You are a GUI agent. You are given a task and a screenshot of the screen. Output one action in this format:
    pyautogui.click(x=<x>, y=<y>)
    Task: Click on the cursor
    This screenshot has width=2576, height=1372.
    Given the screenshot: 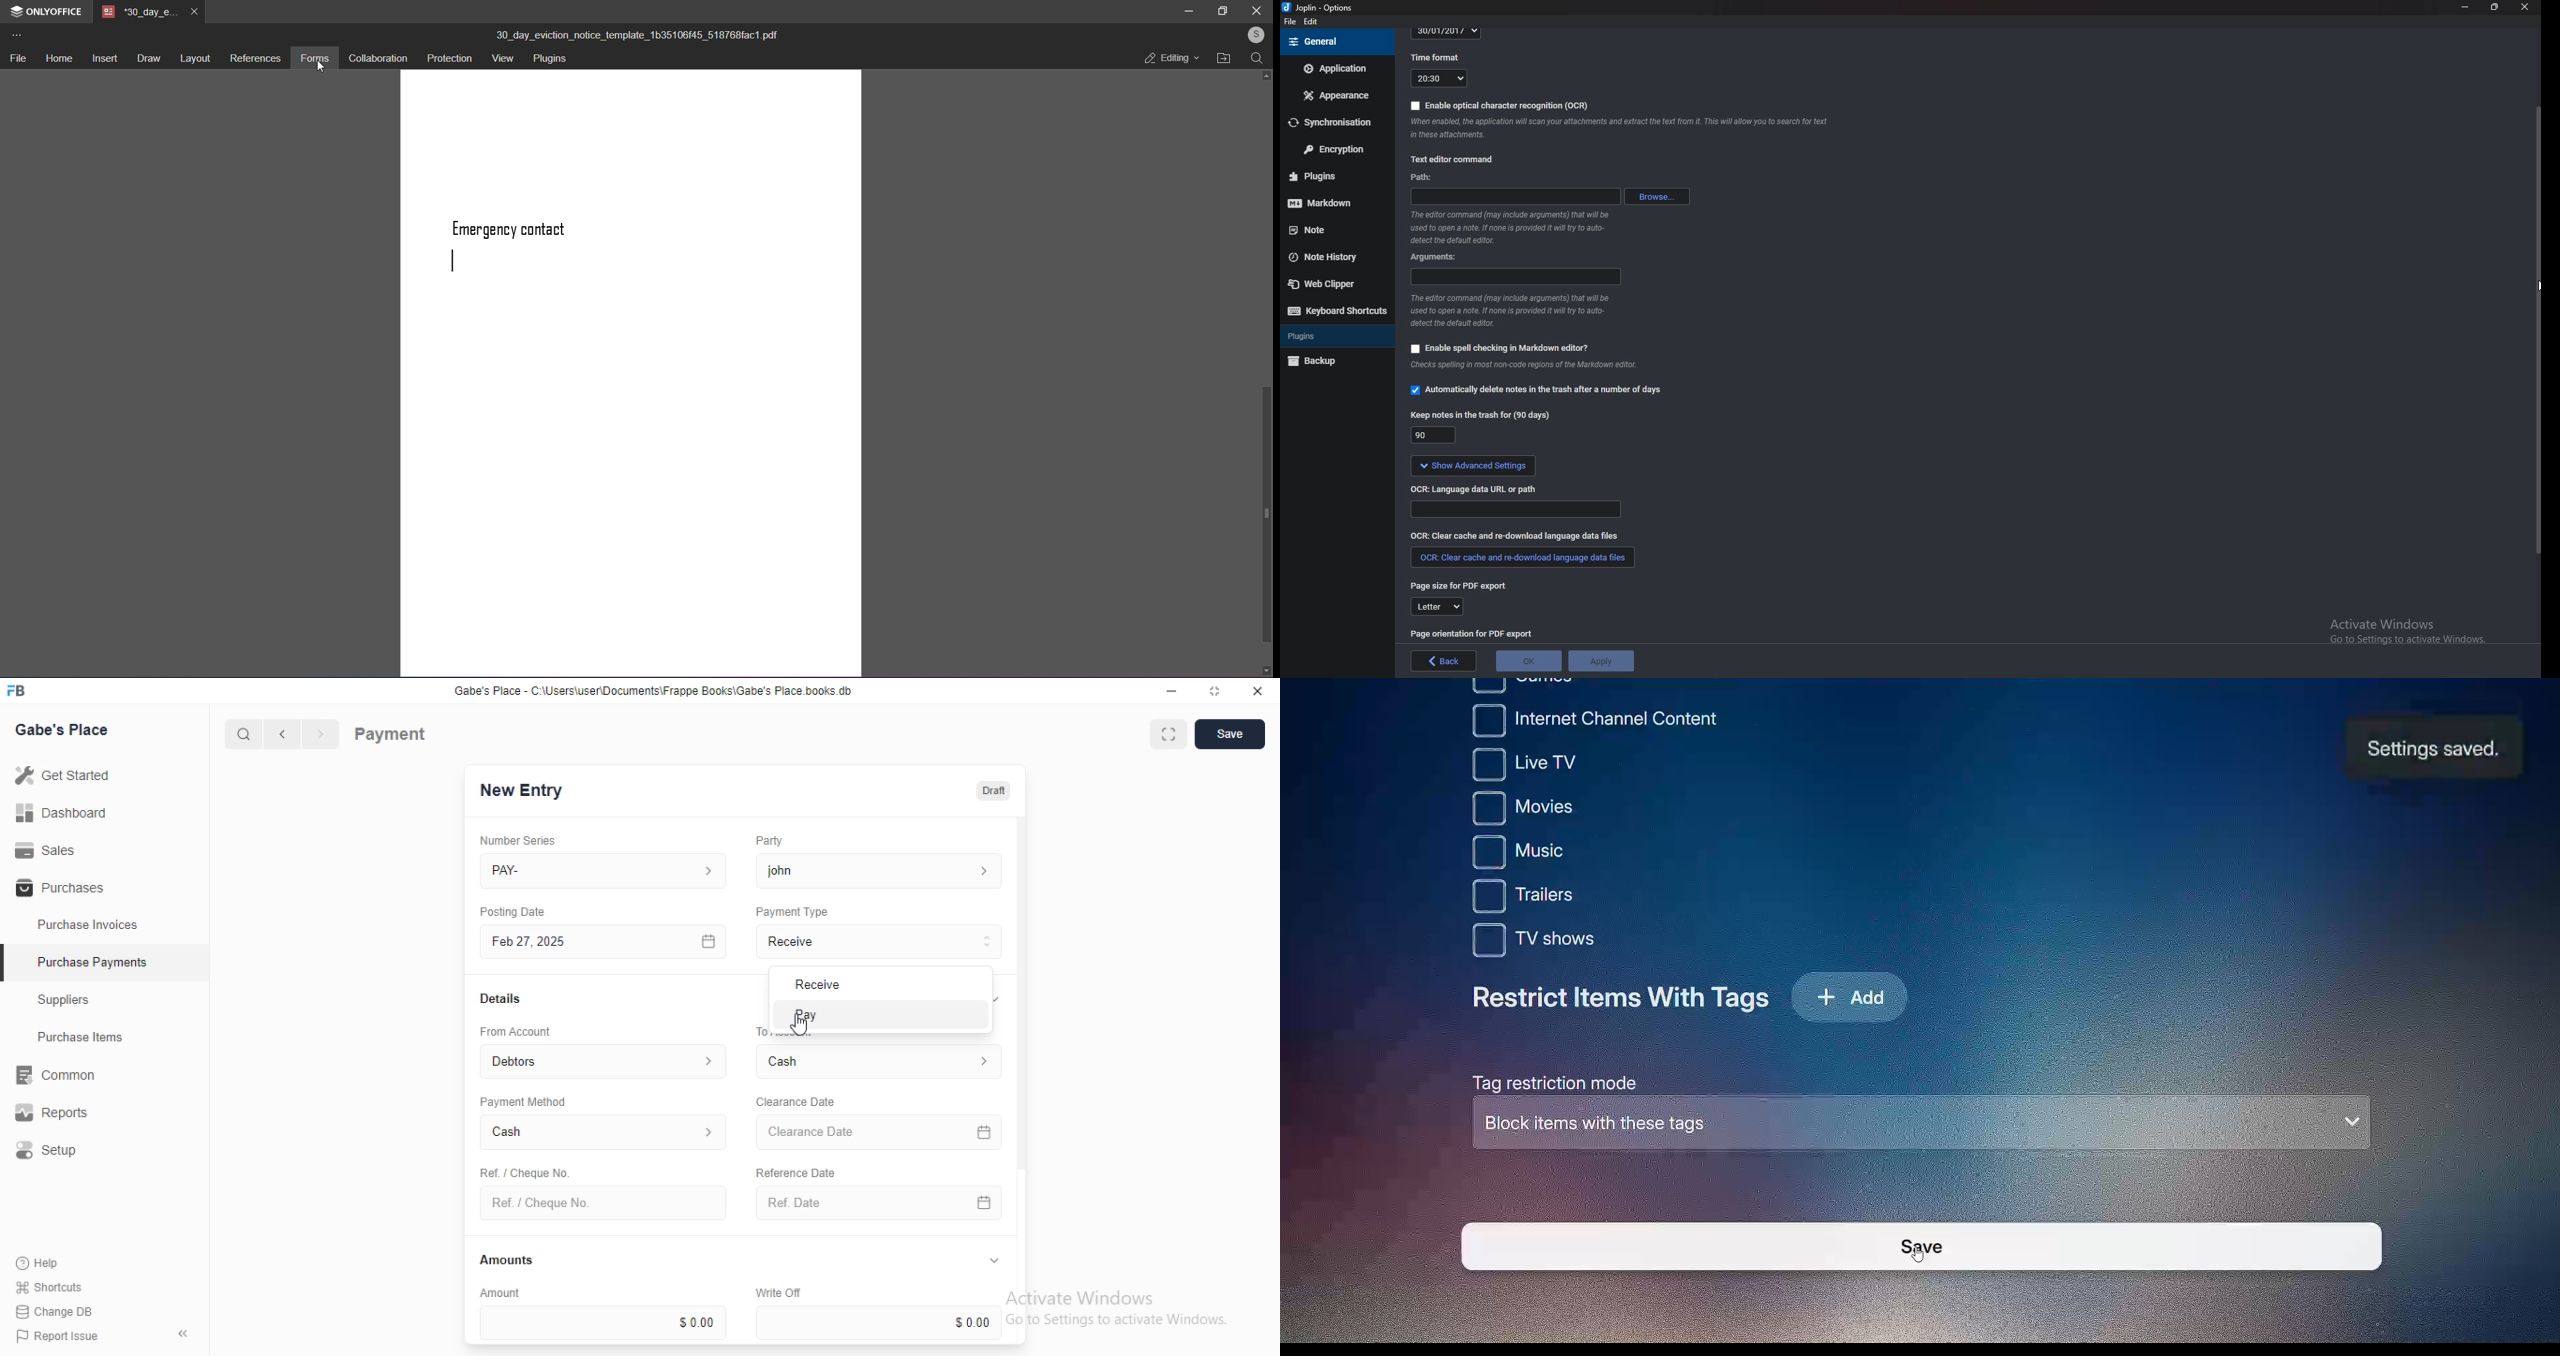 What is the action you would take?
    pyautogui.click(x=318, y=66)
    